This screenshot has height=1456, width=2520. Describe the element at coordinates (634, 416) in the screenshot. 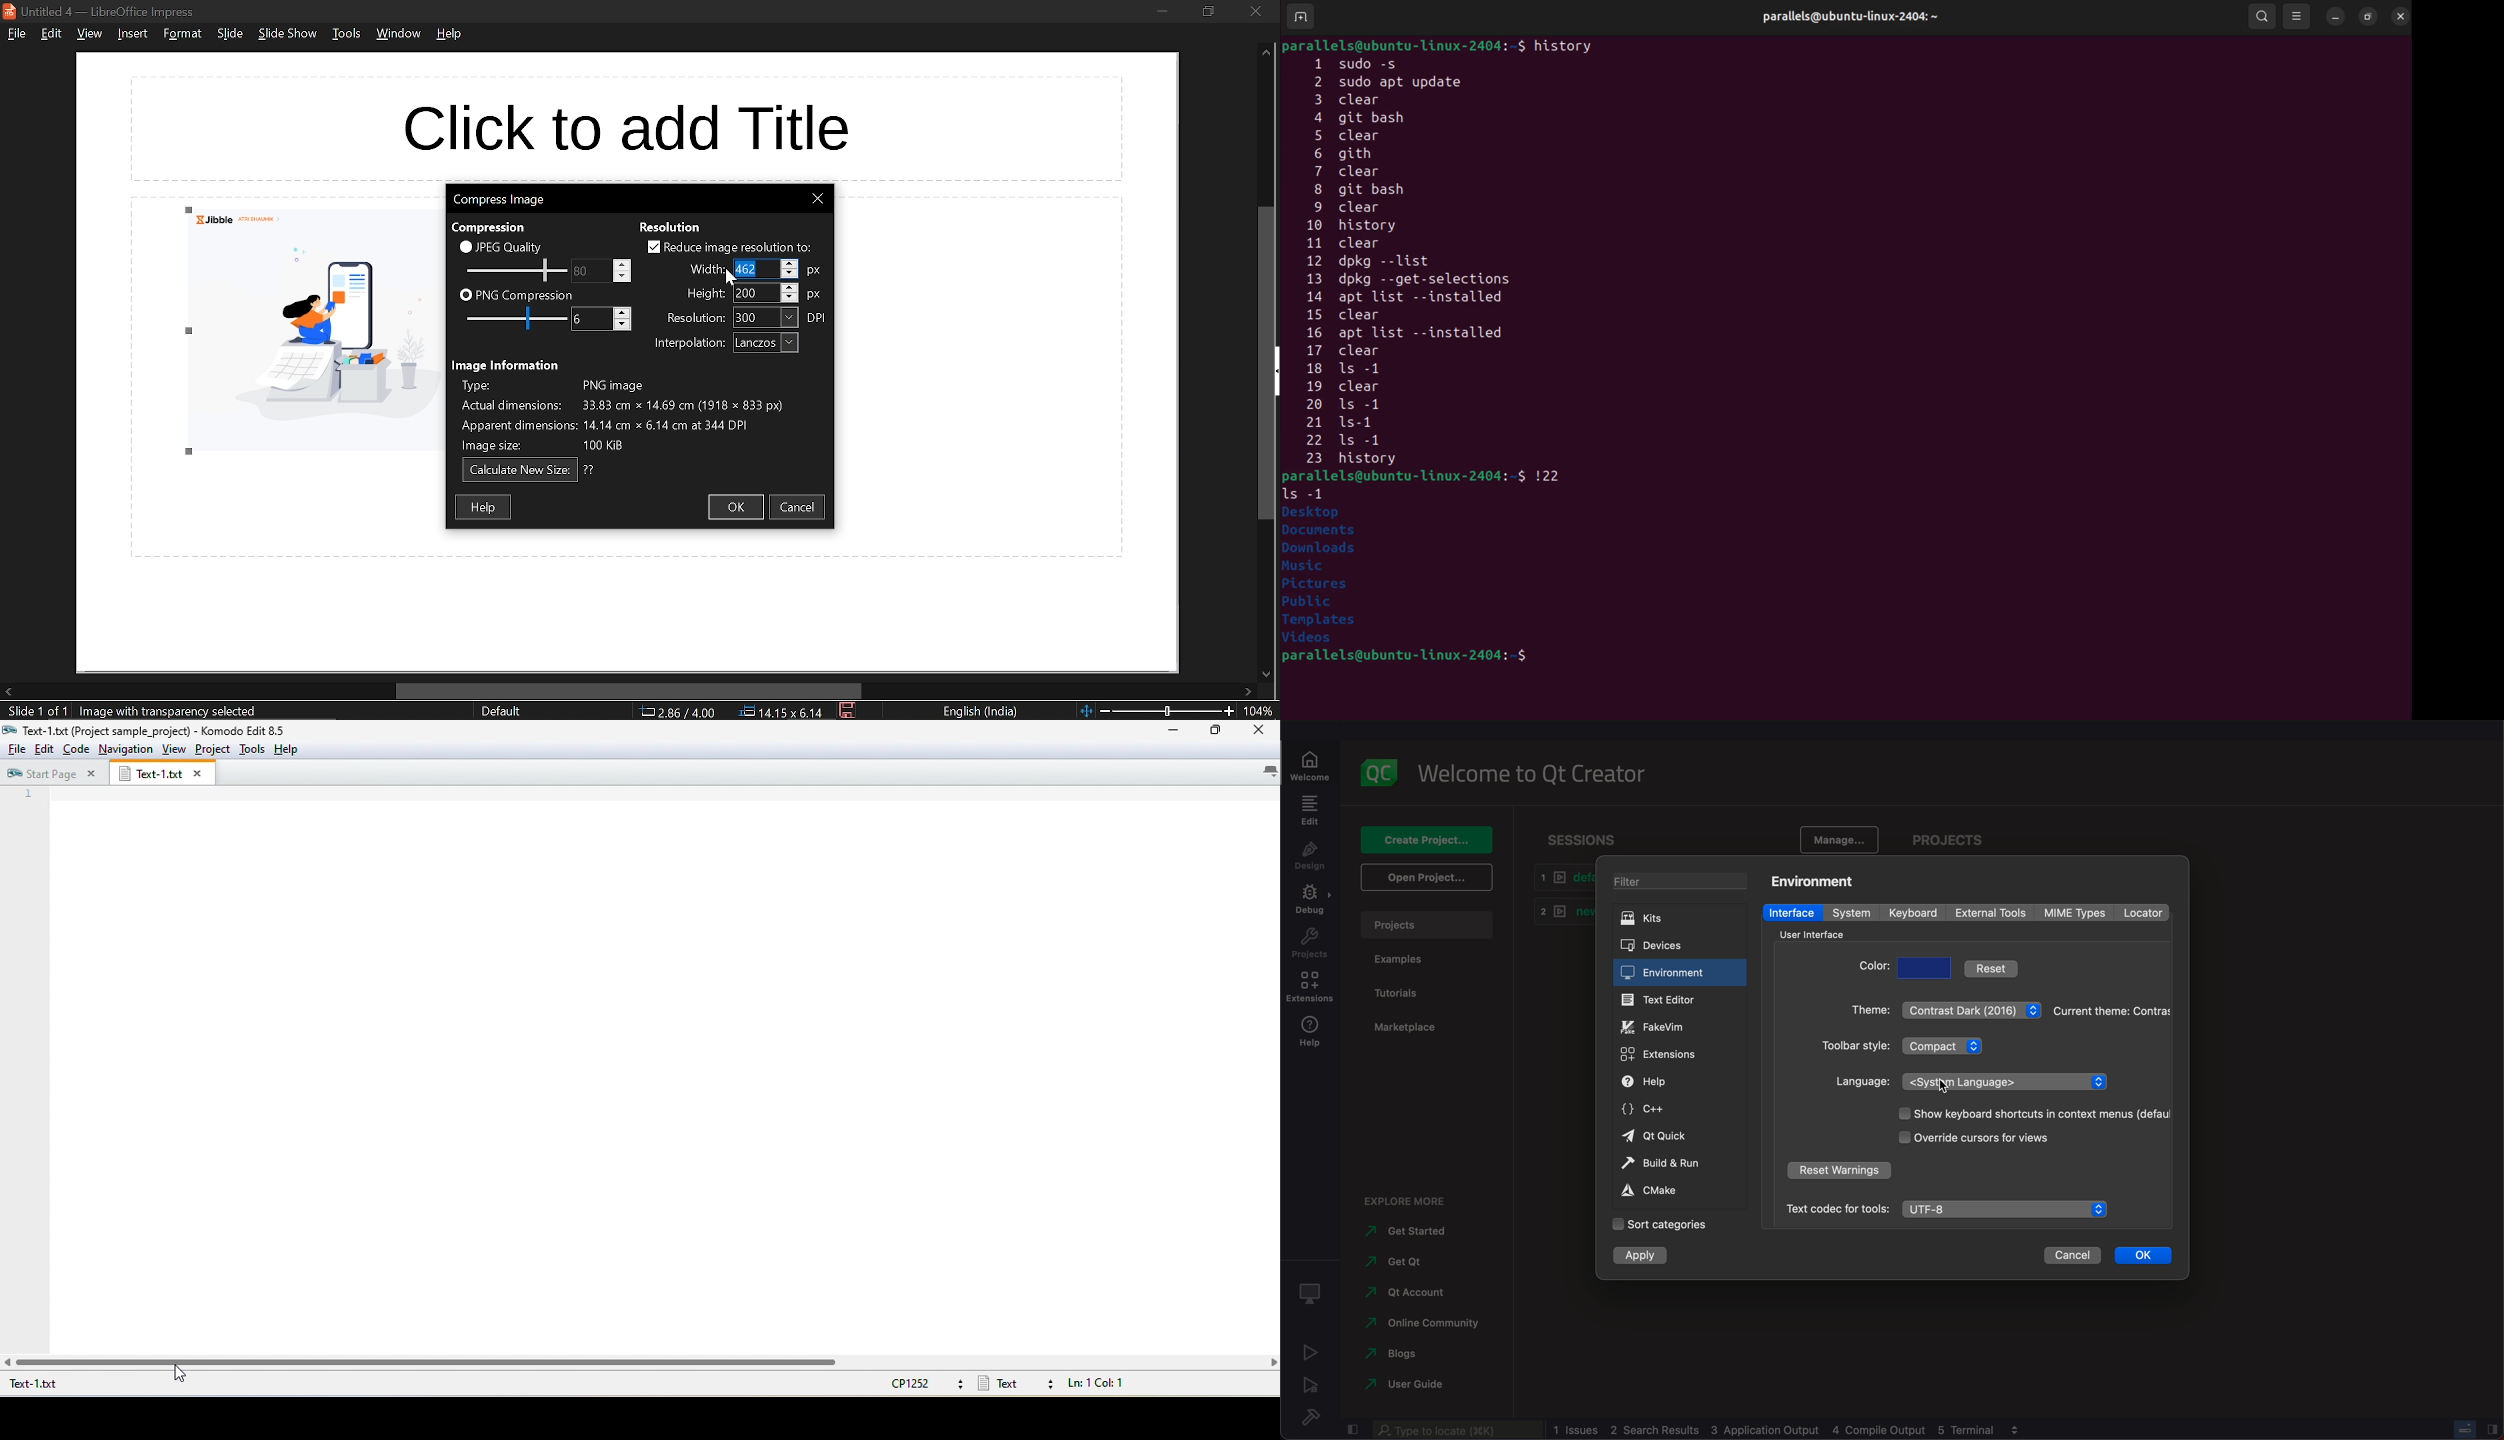

I see `image information describing type of image, actual dimensions, apparent dimensions and image size` at that location.